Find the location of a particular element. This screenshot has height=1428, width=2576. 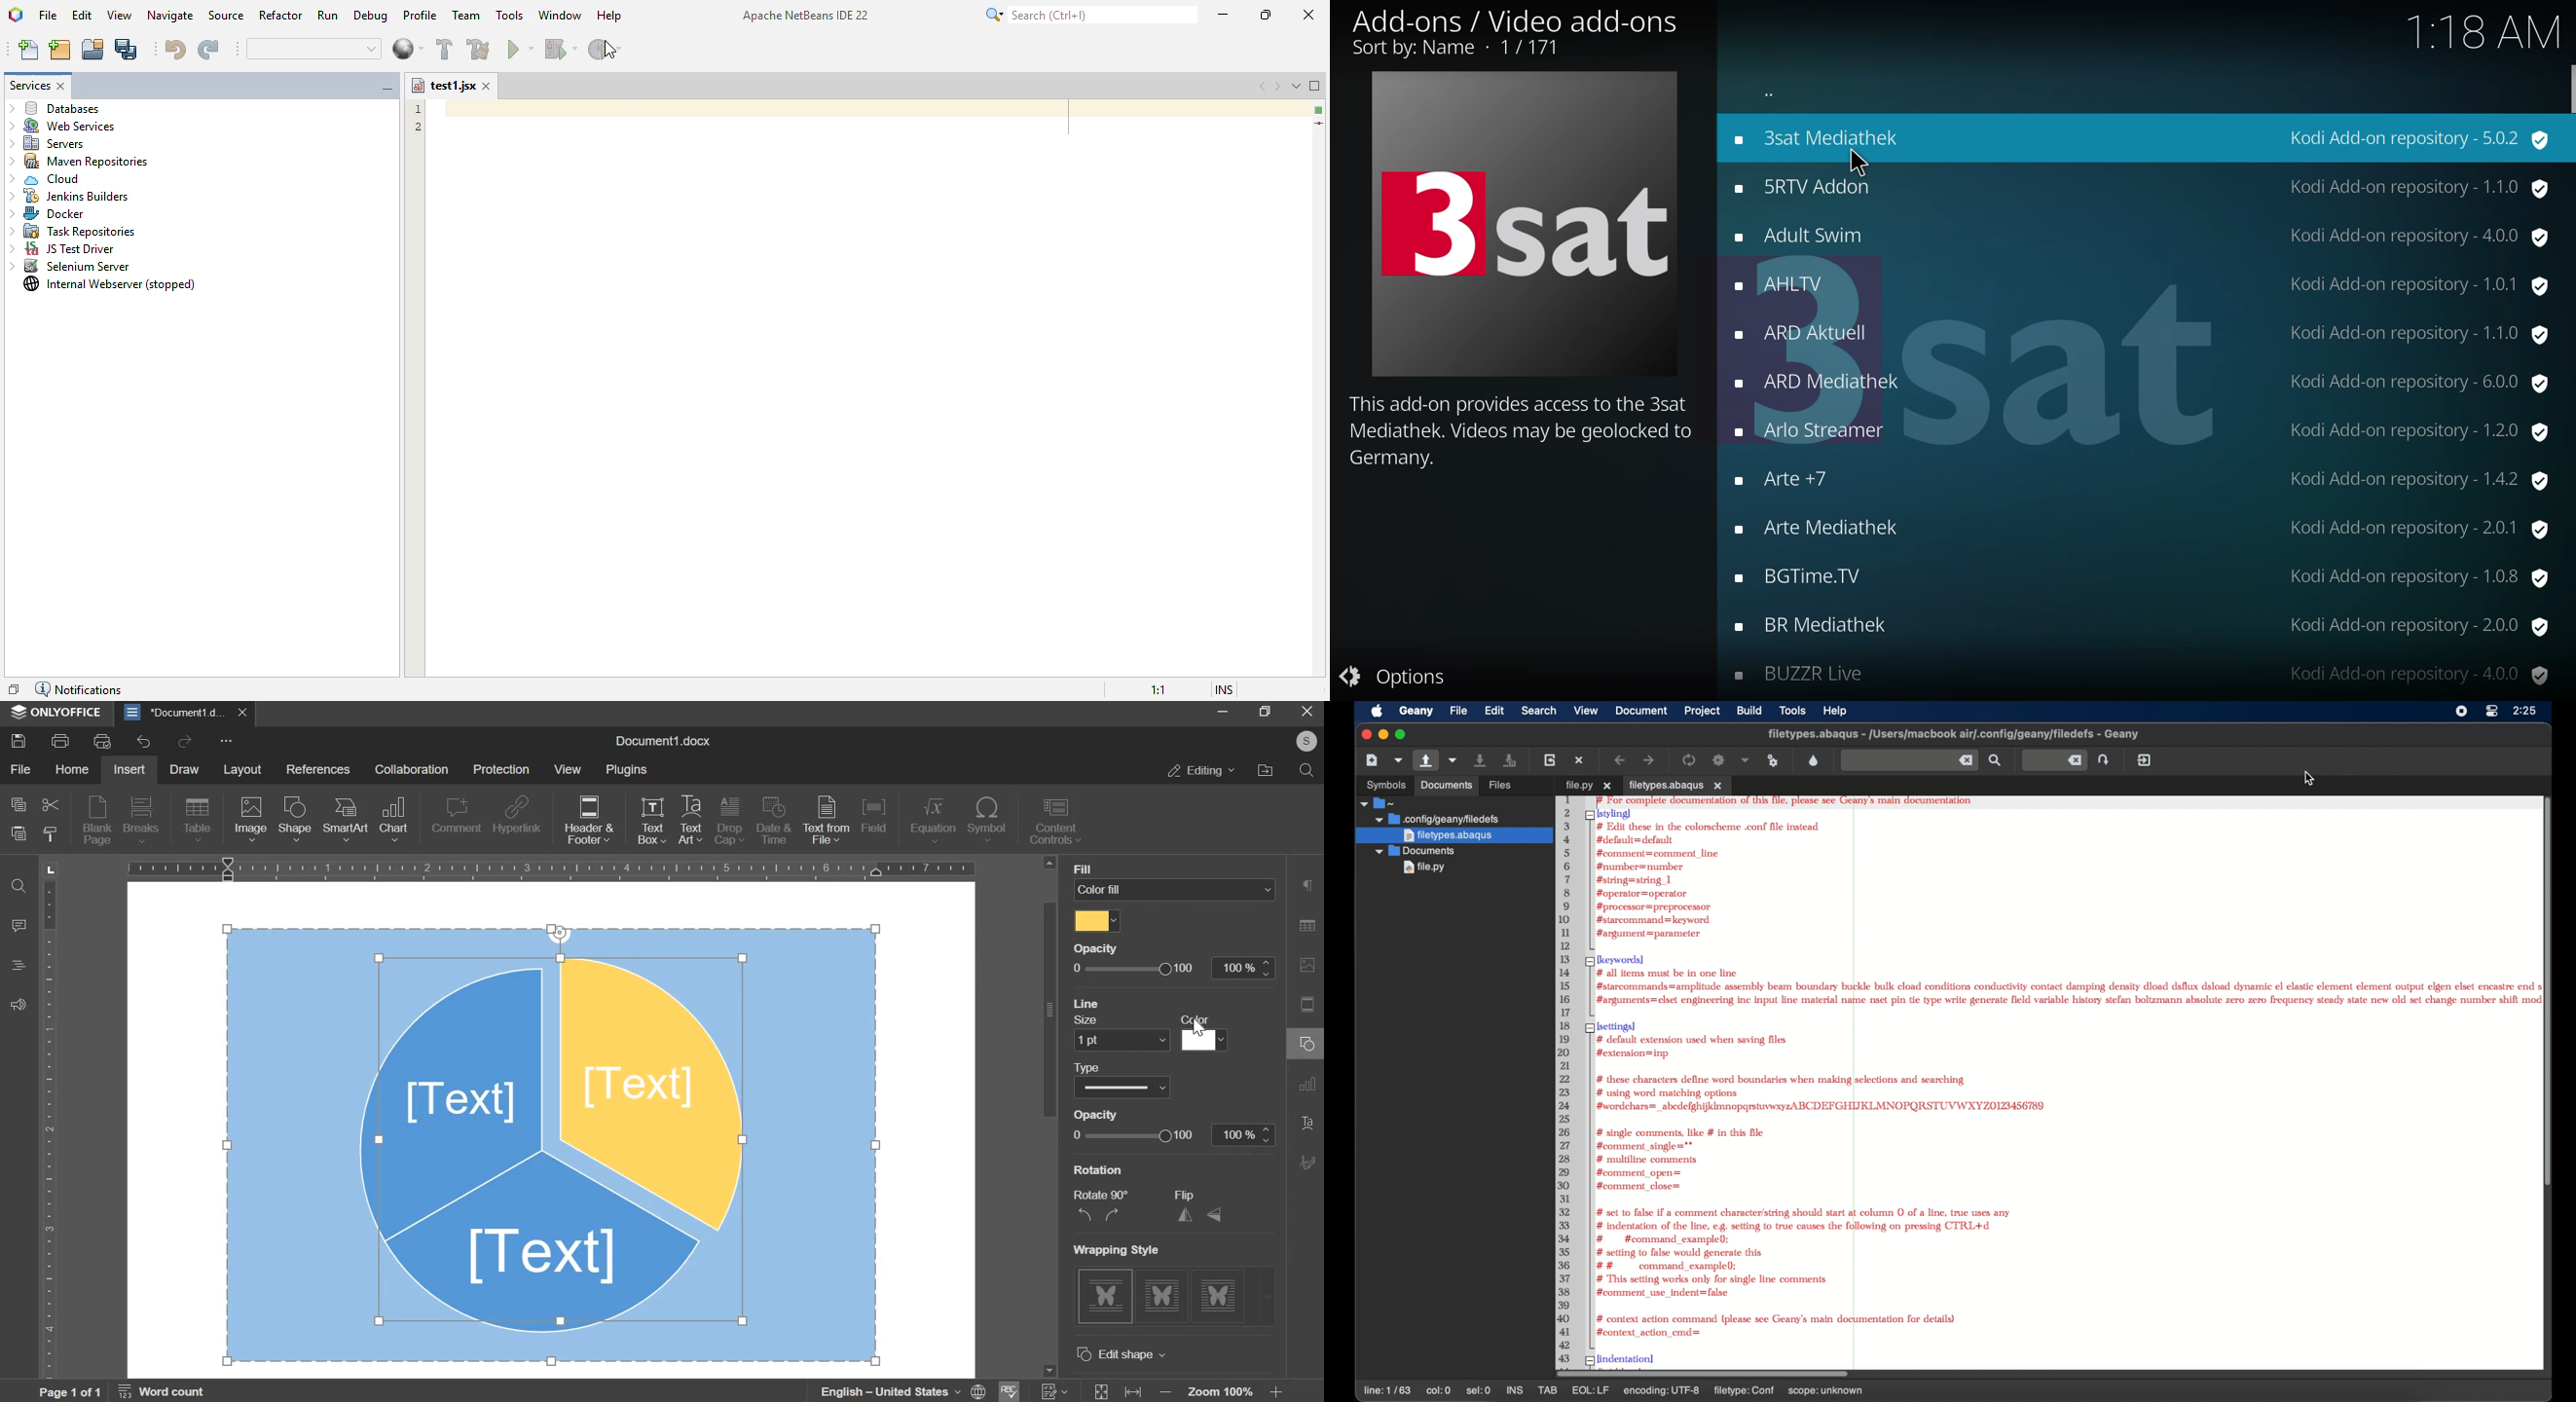

page and word count is located at coordinates (123, 1392).